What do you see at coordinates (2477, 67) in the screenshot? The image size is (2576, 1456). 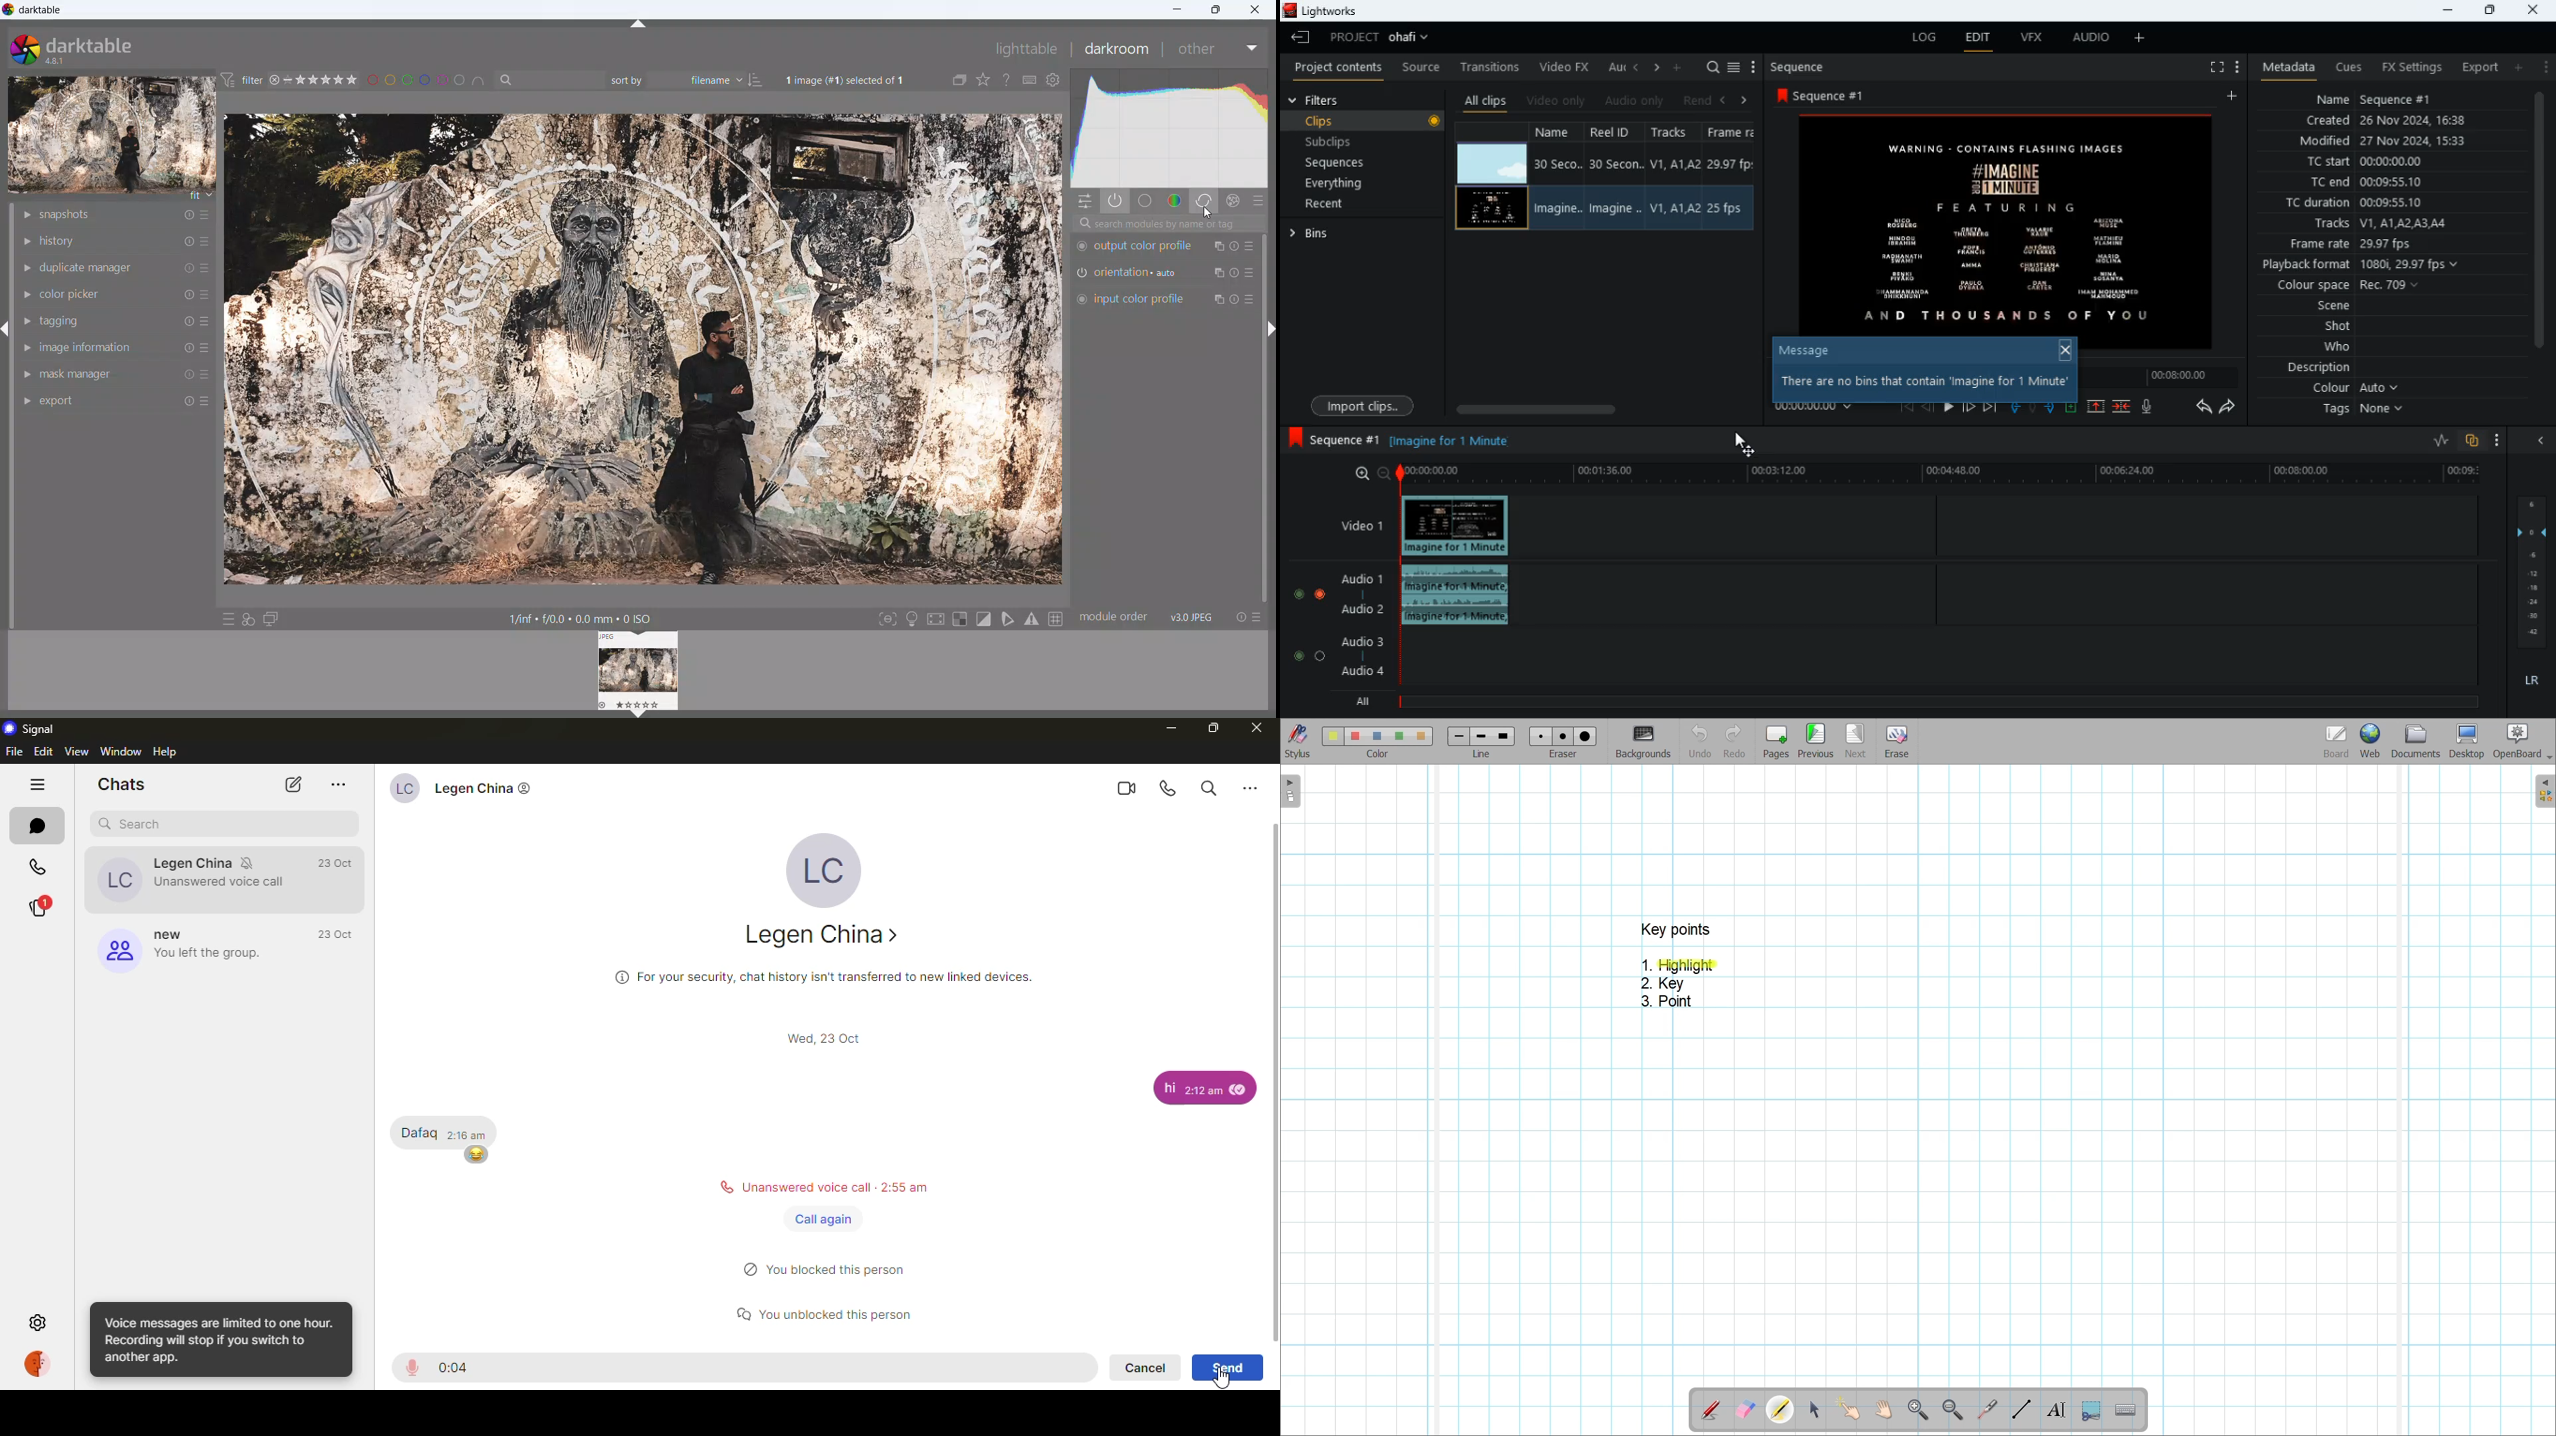 I see `export` at bounding box center [2477, 67].